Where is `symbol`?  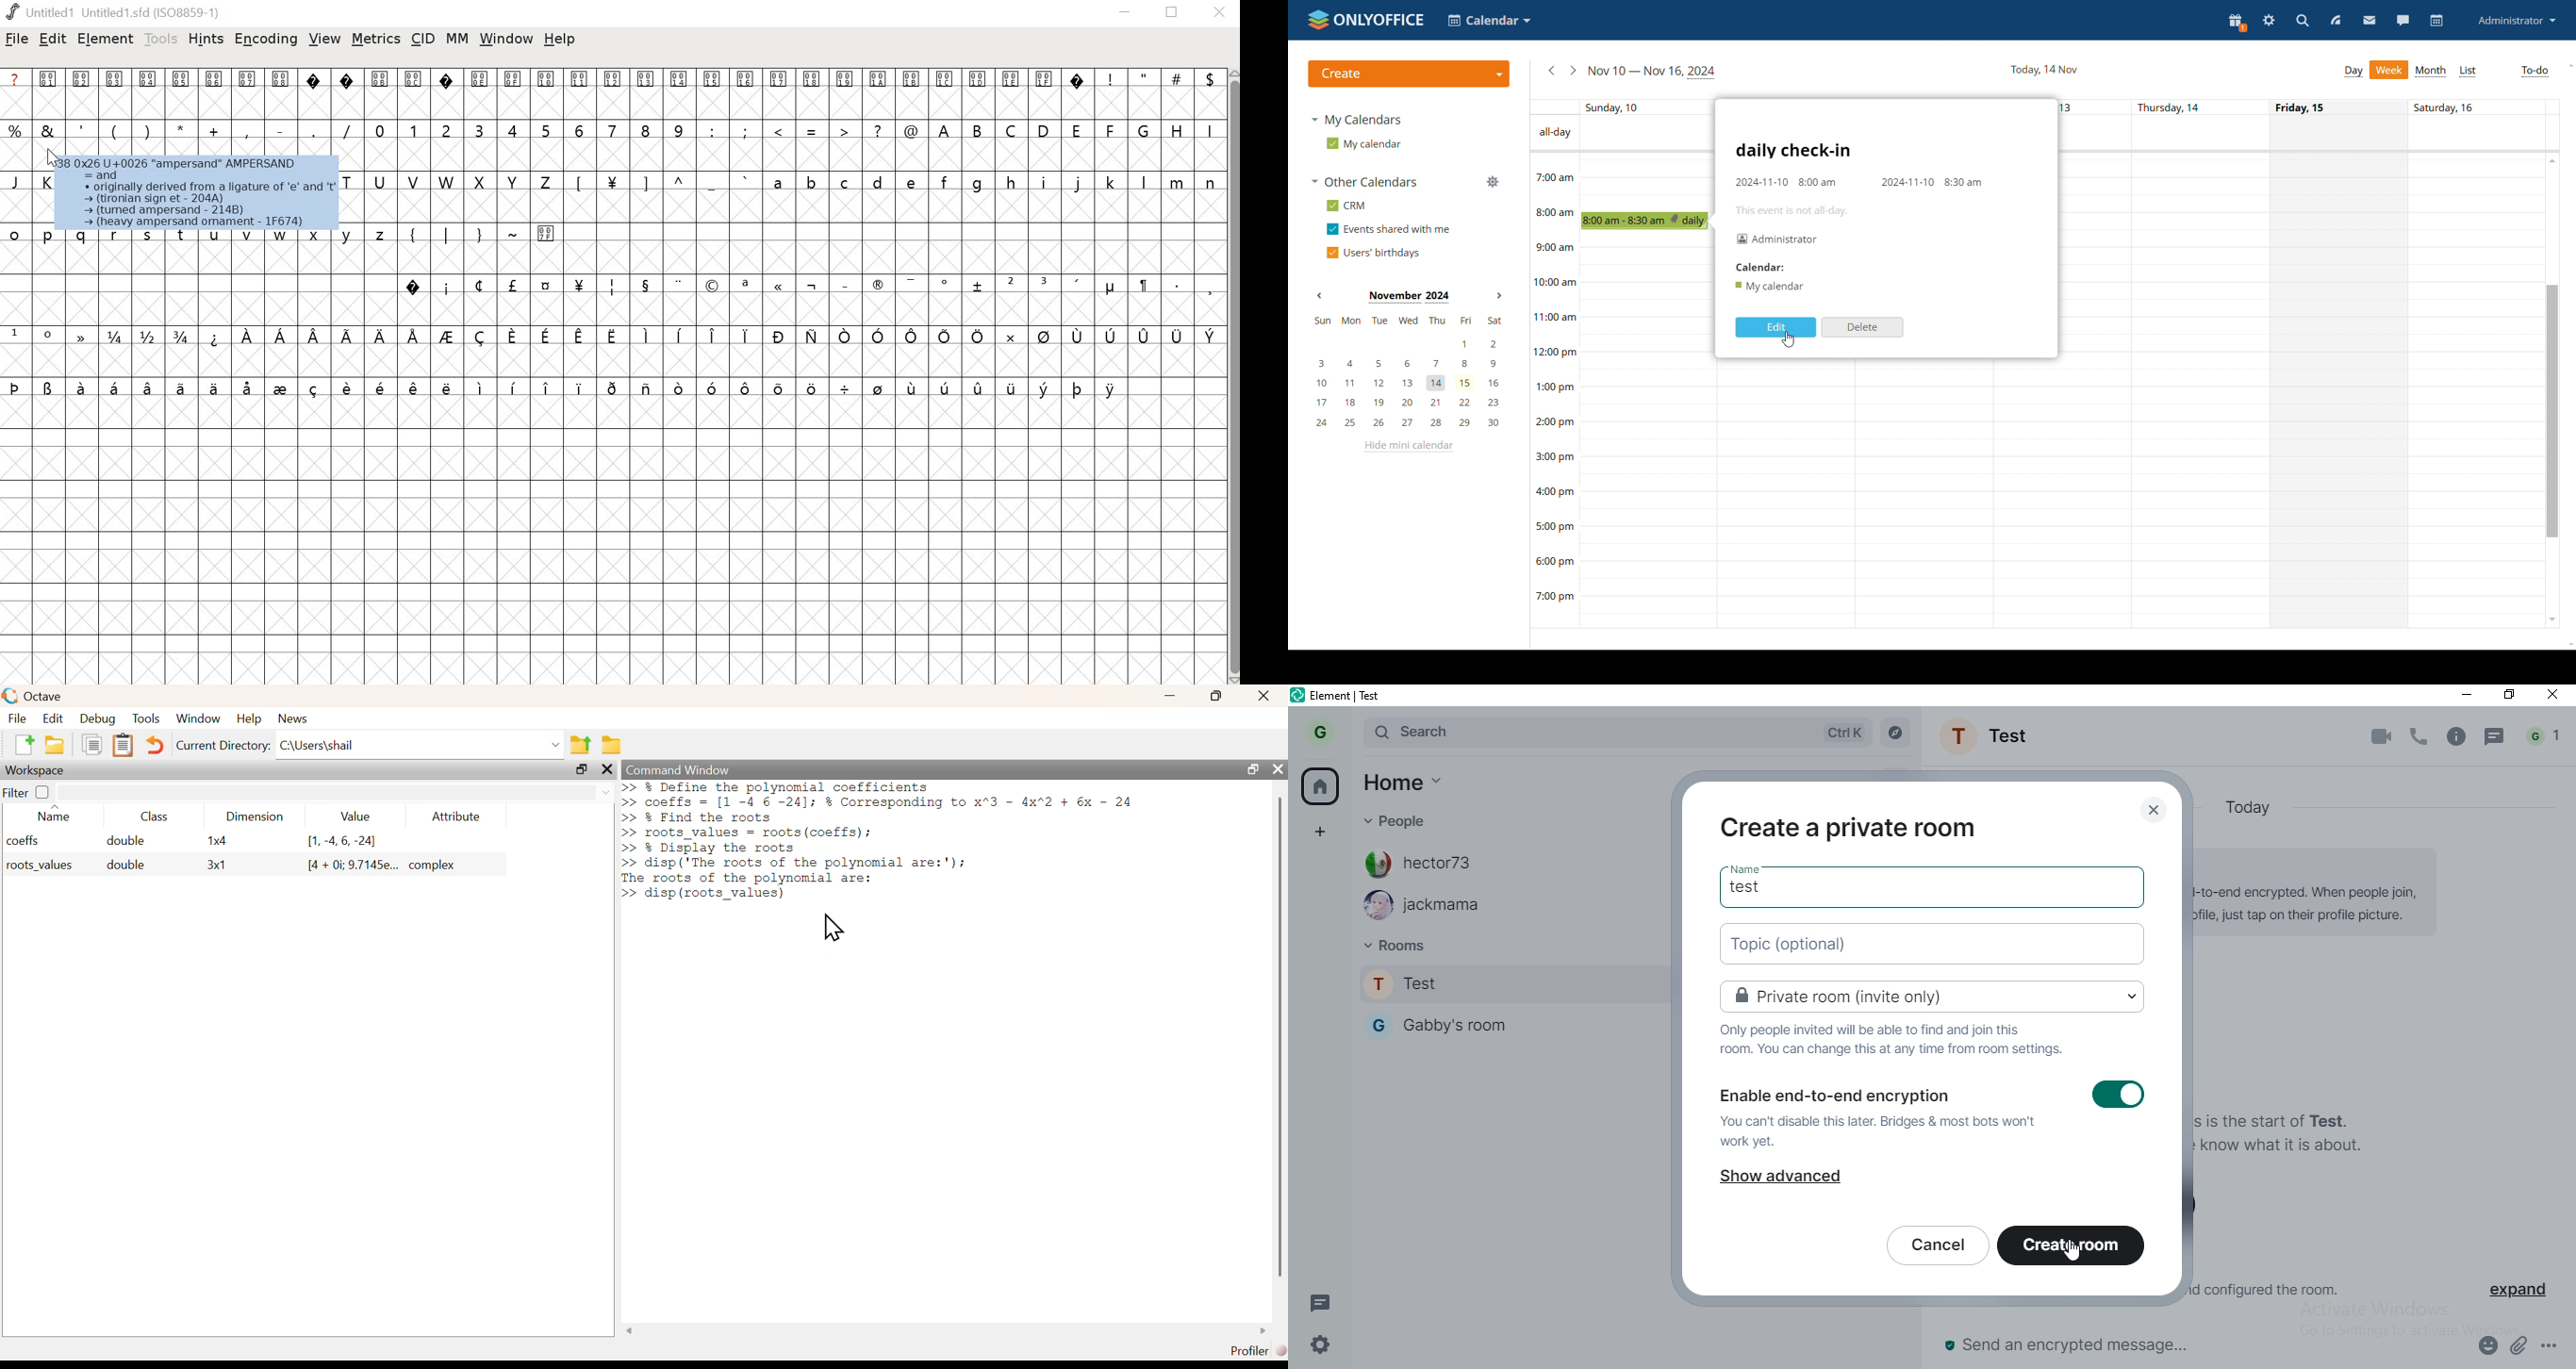 symbol is located at coordinates (946, 386).